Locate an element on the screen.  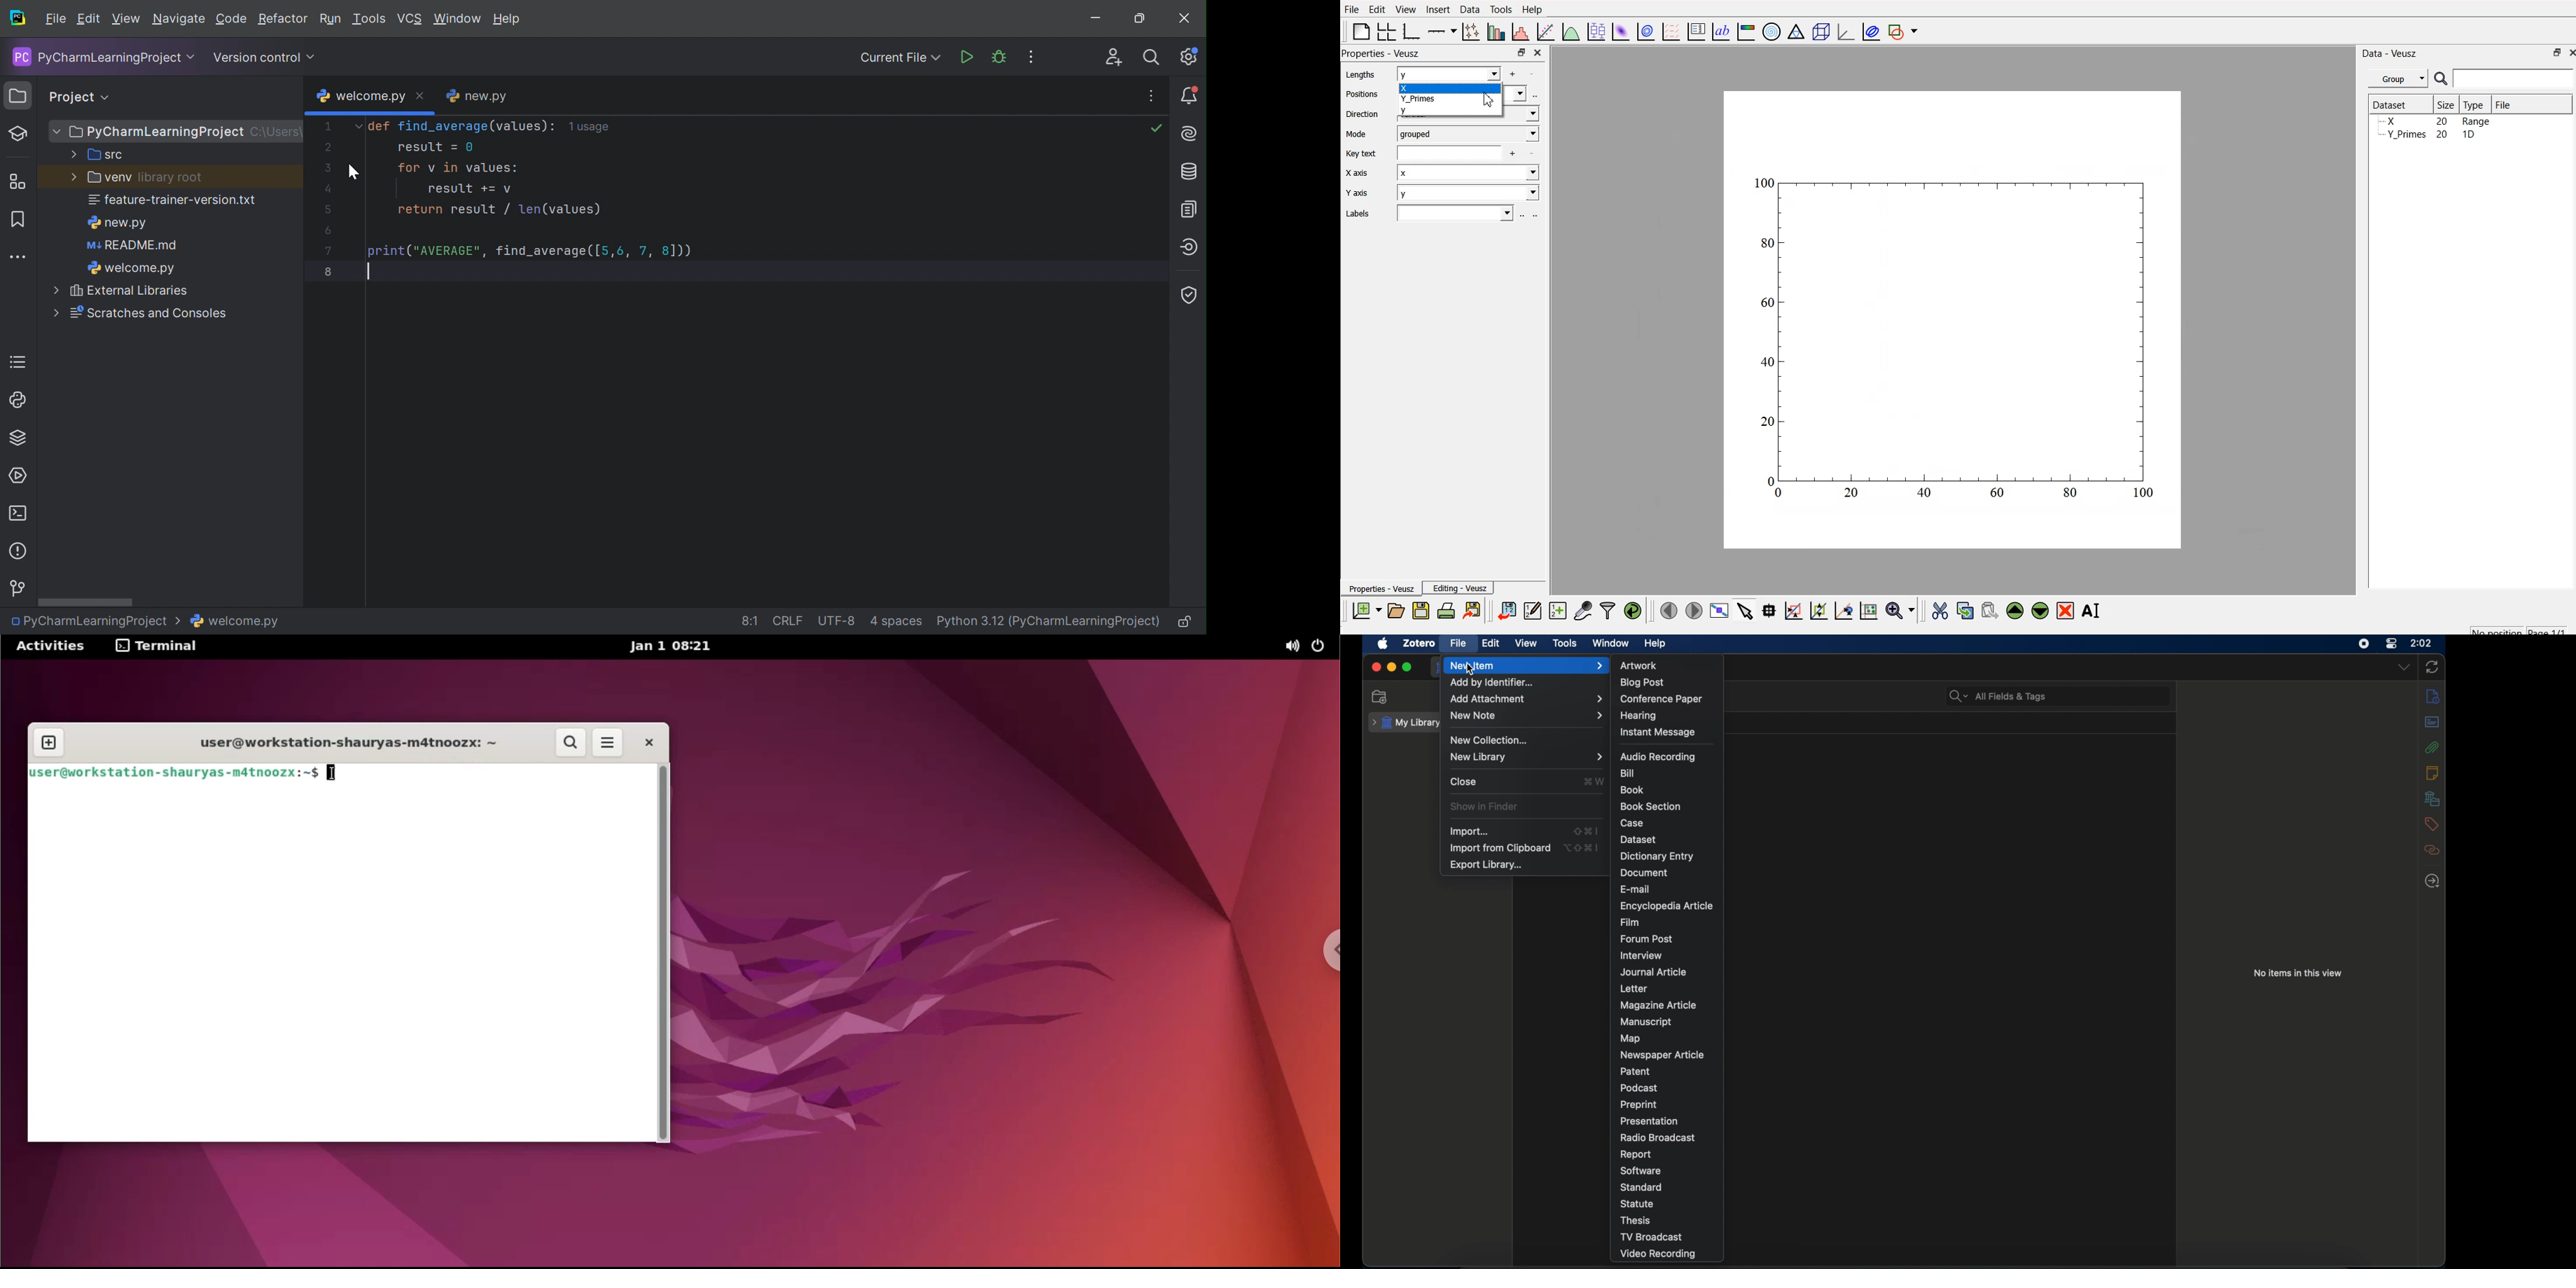
maximize is located at coordinates (1408, 667).